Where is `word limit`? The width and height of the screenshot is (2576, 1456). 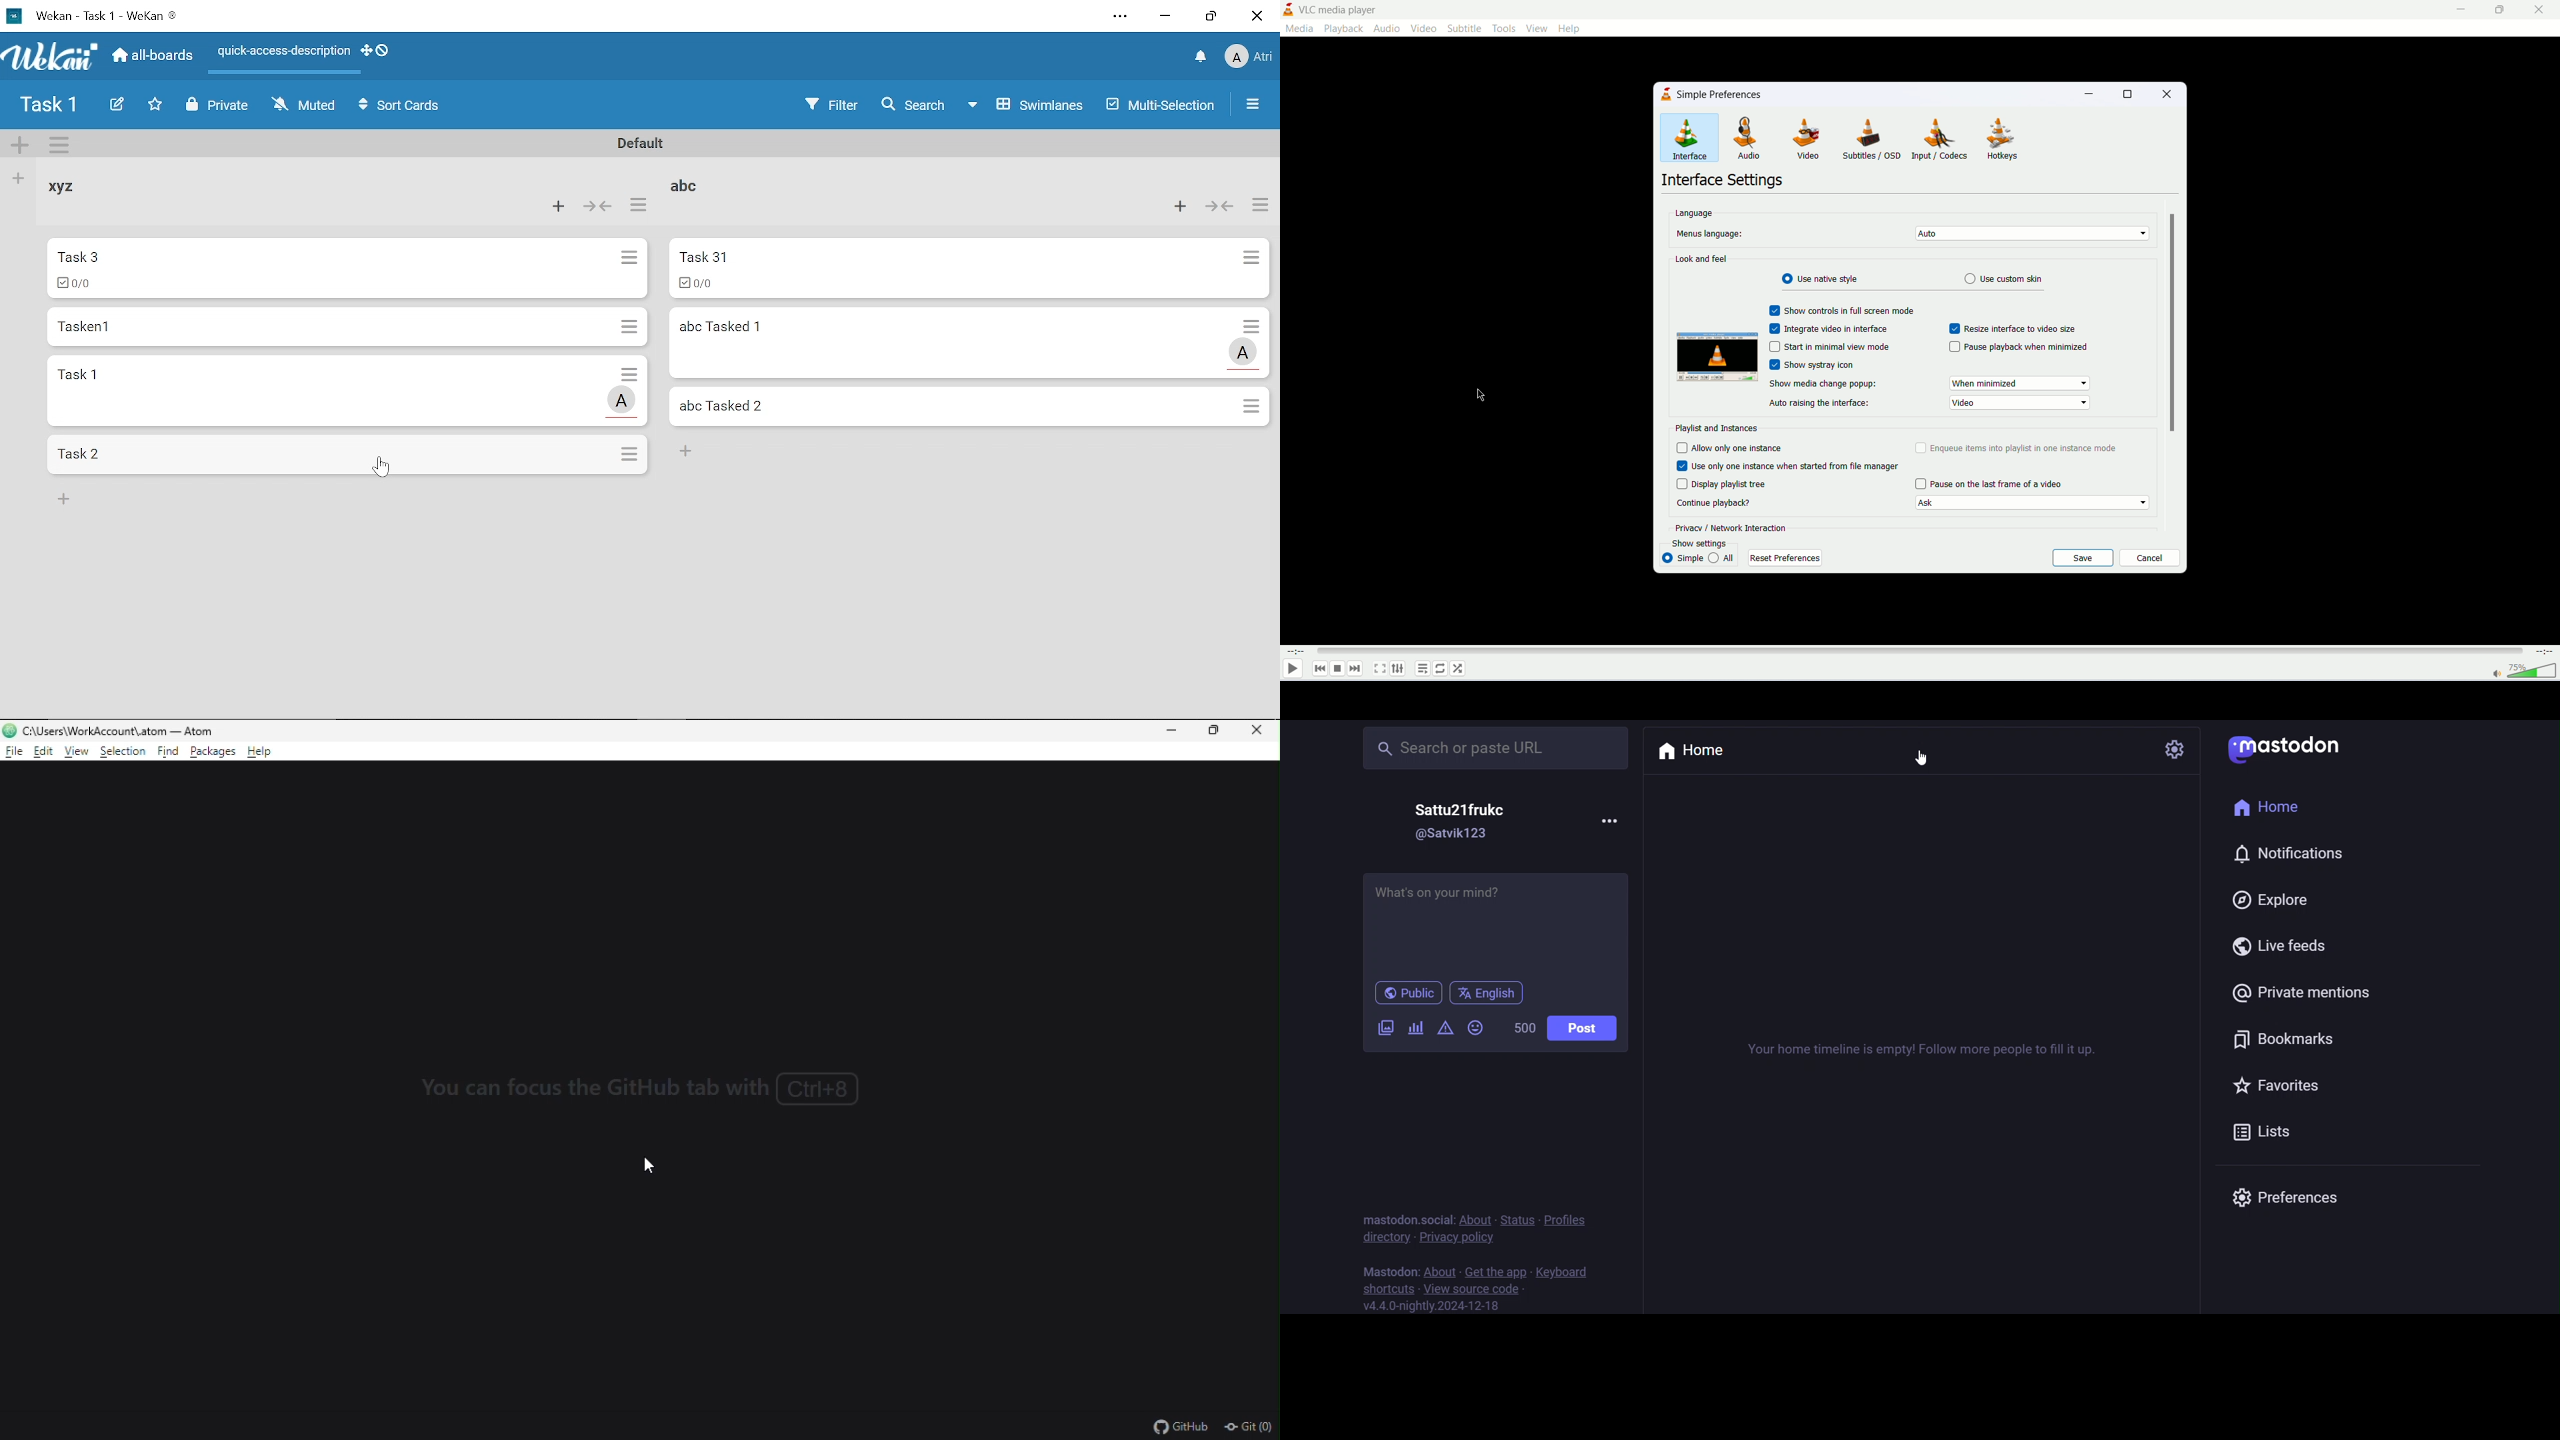 word limit is located at coordinates (1521, 1028).